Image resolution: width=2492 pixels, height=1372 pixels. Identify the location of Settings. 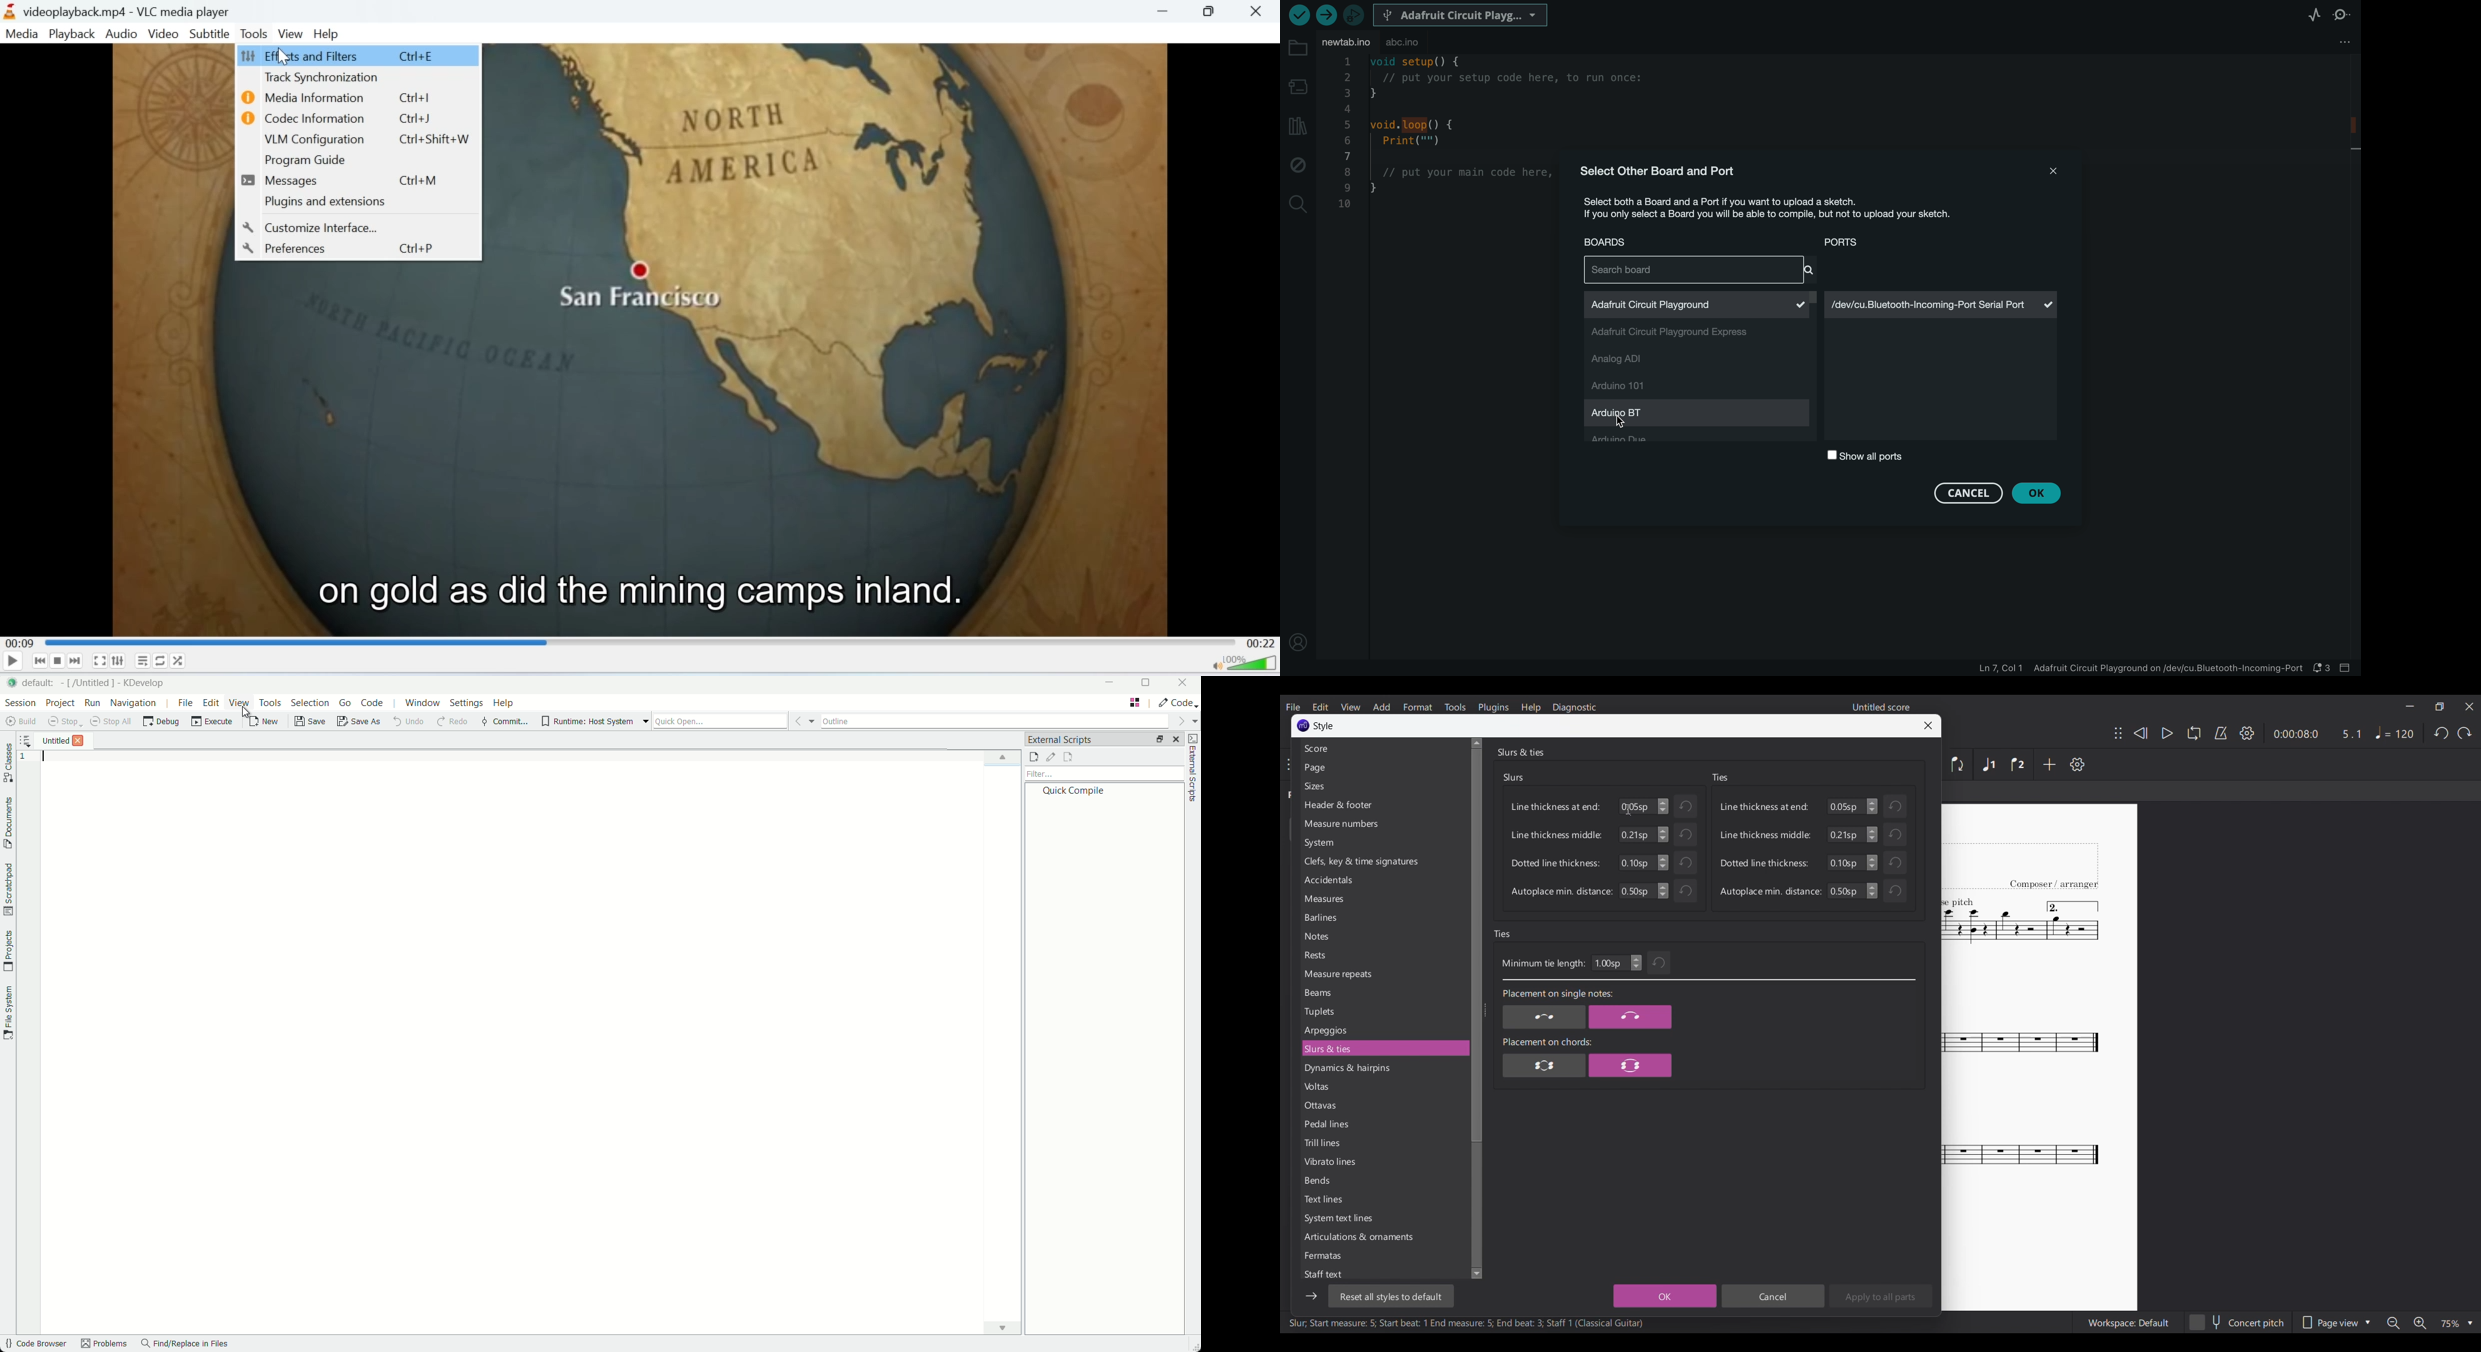
(2248, 733).